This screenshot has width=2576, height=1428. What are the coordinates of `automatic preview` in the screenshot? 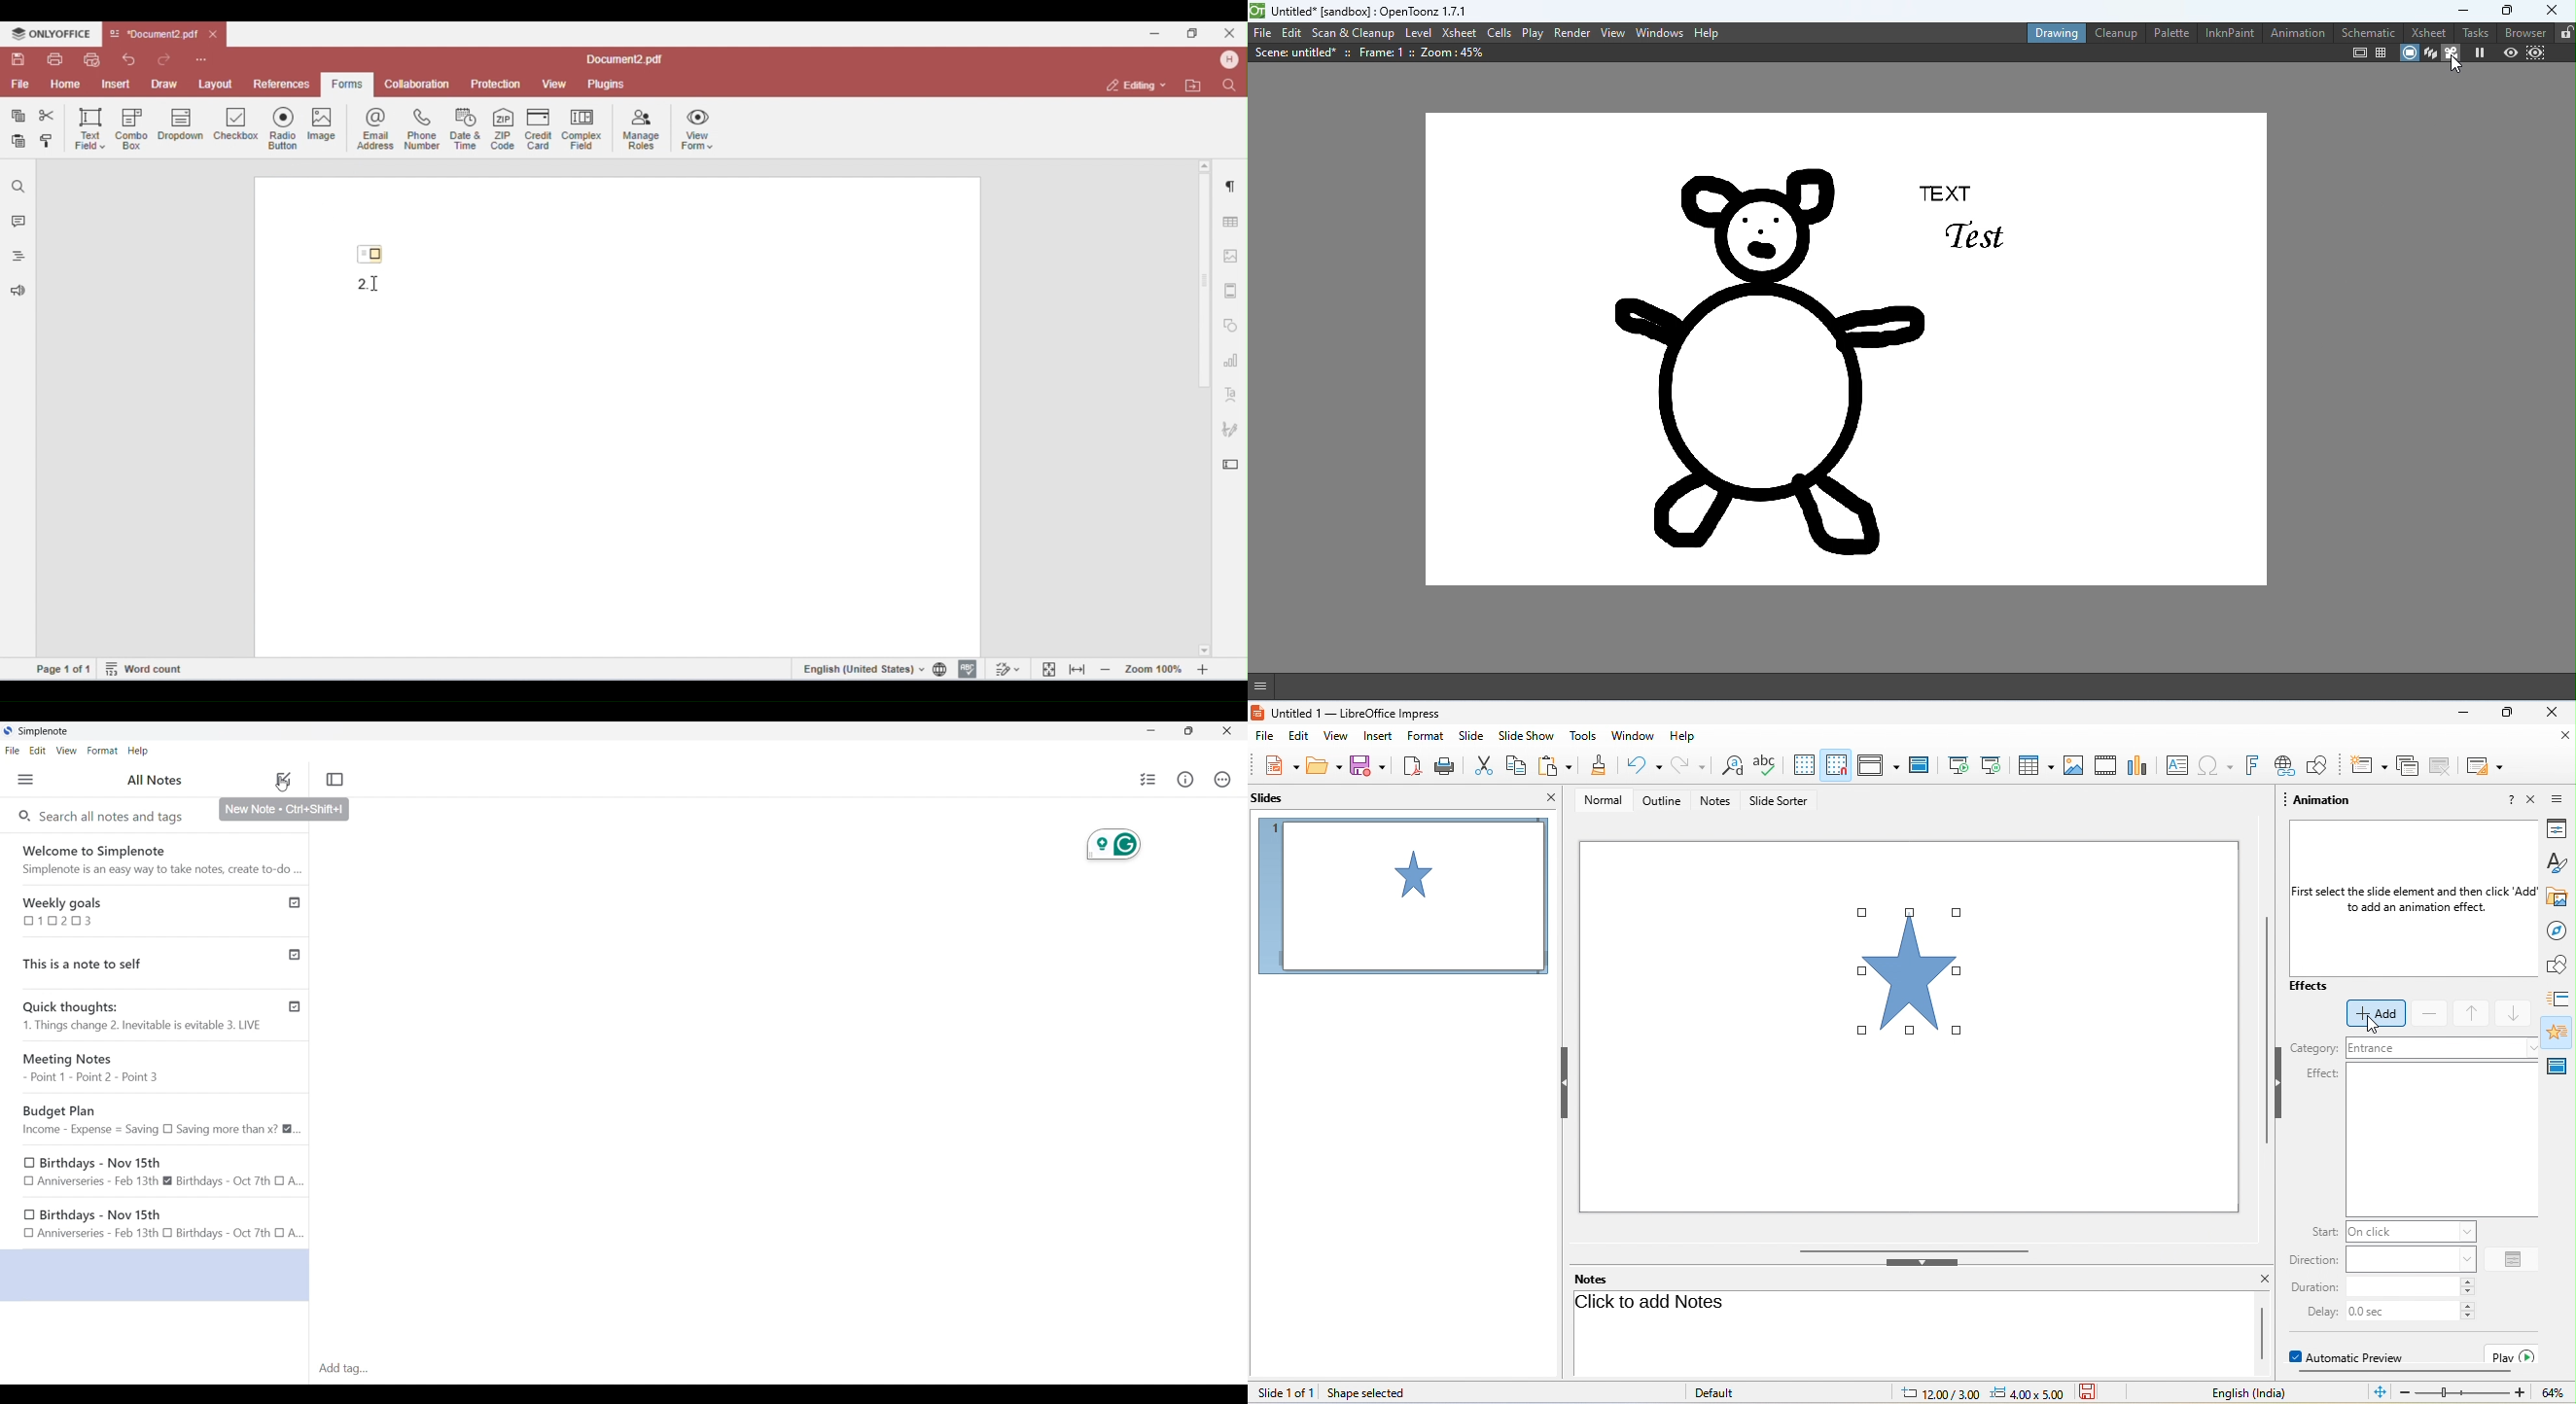 It's located at (2351, 1356).